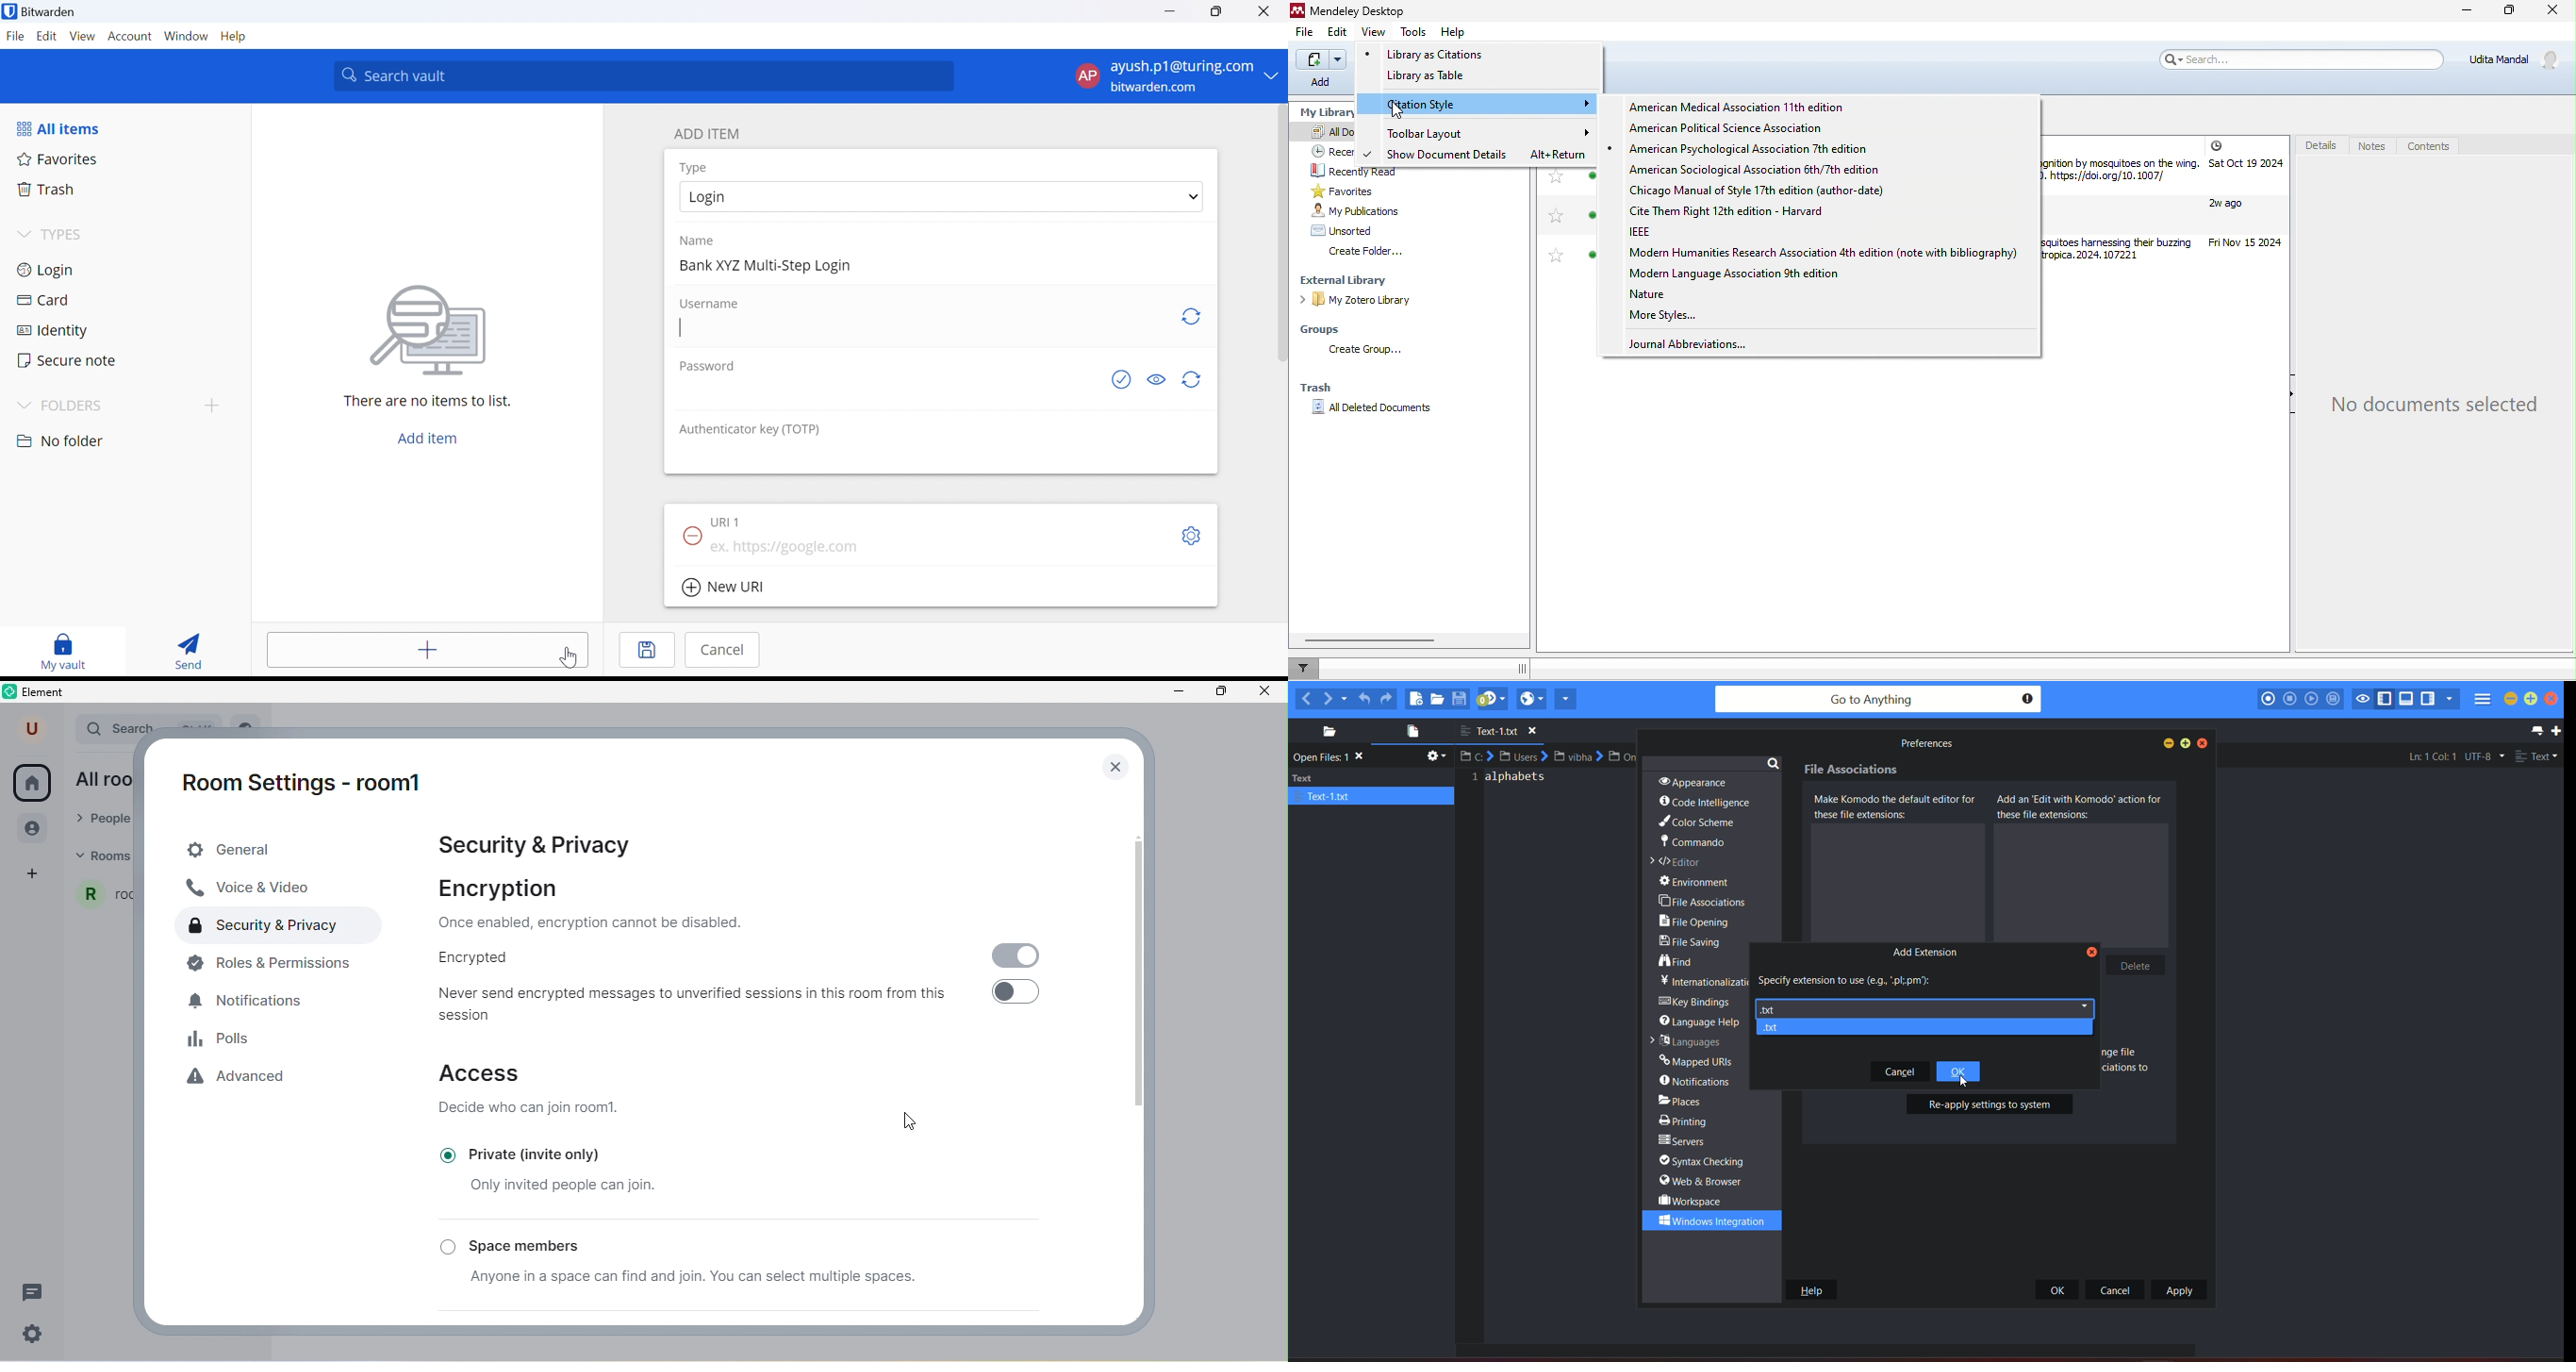  I want to click on Drop Down, so click(25, 405).